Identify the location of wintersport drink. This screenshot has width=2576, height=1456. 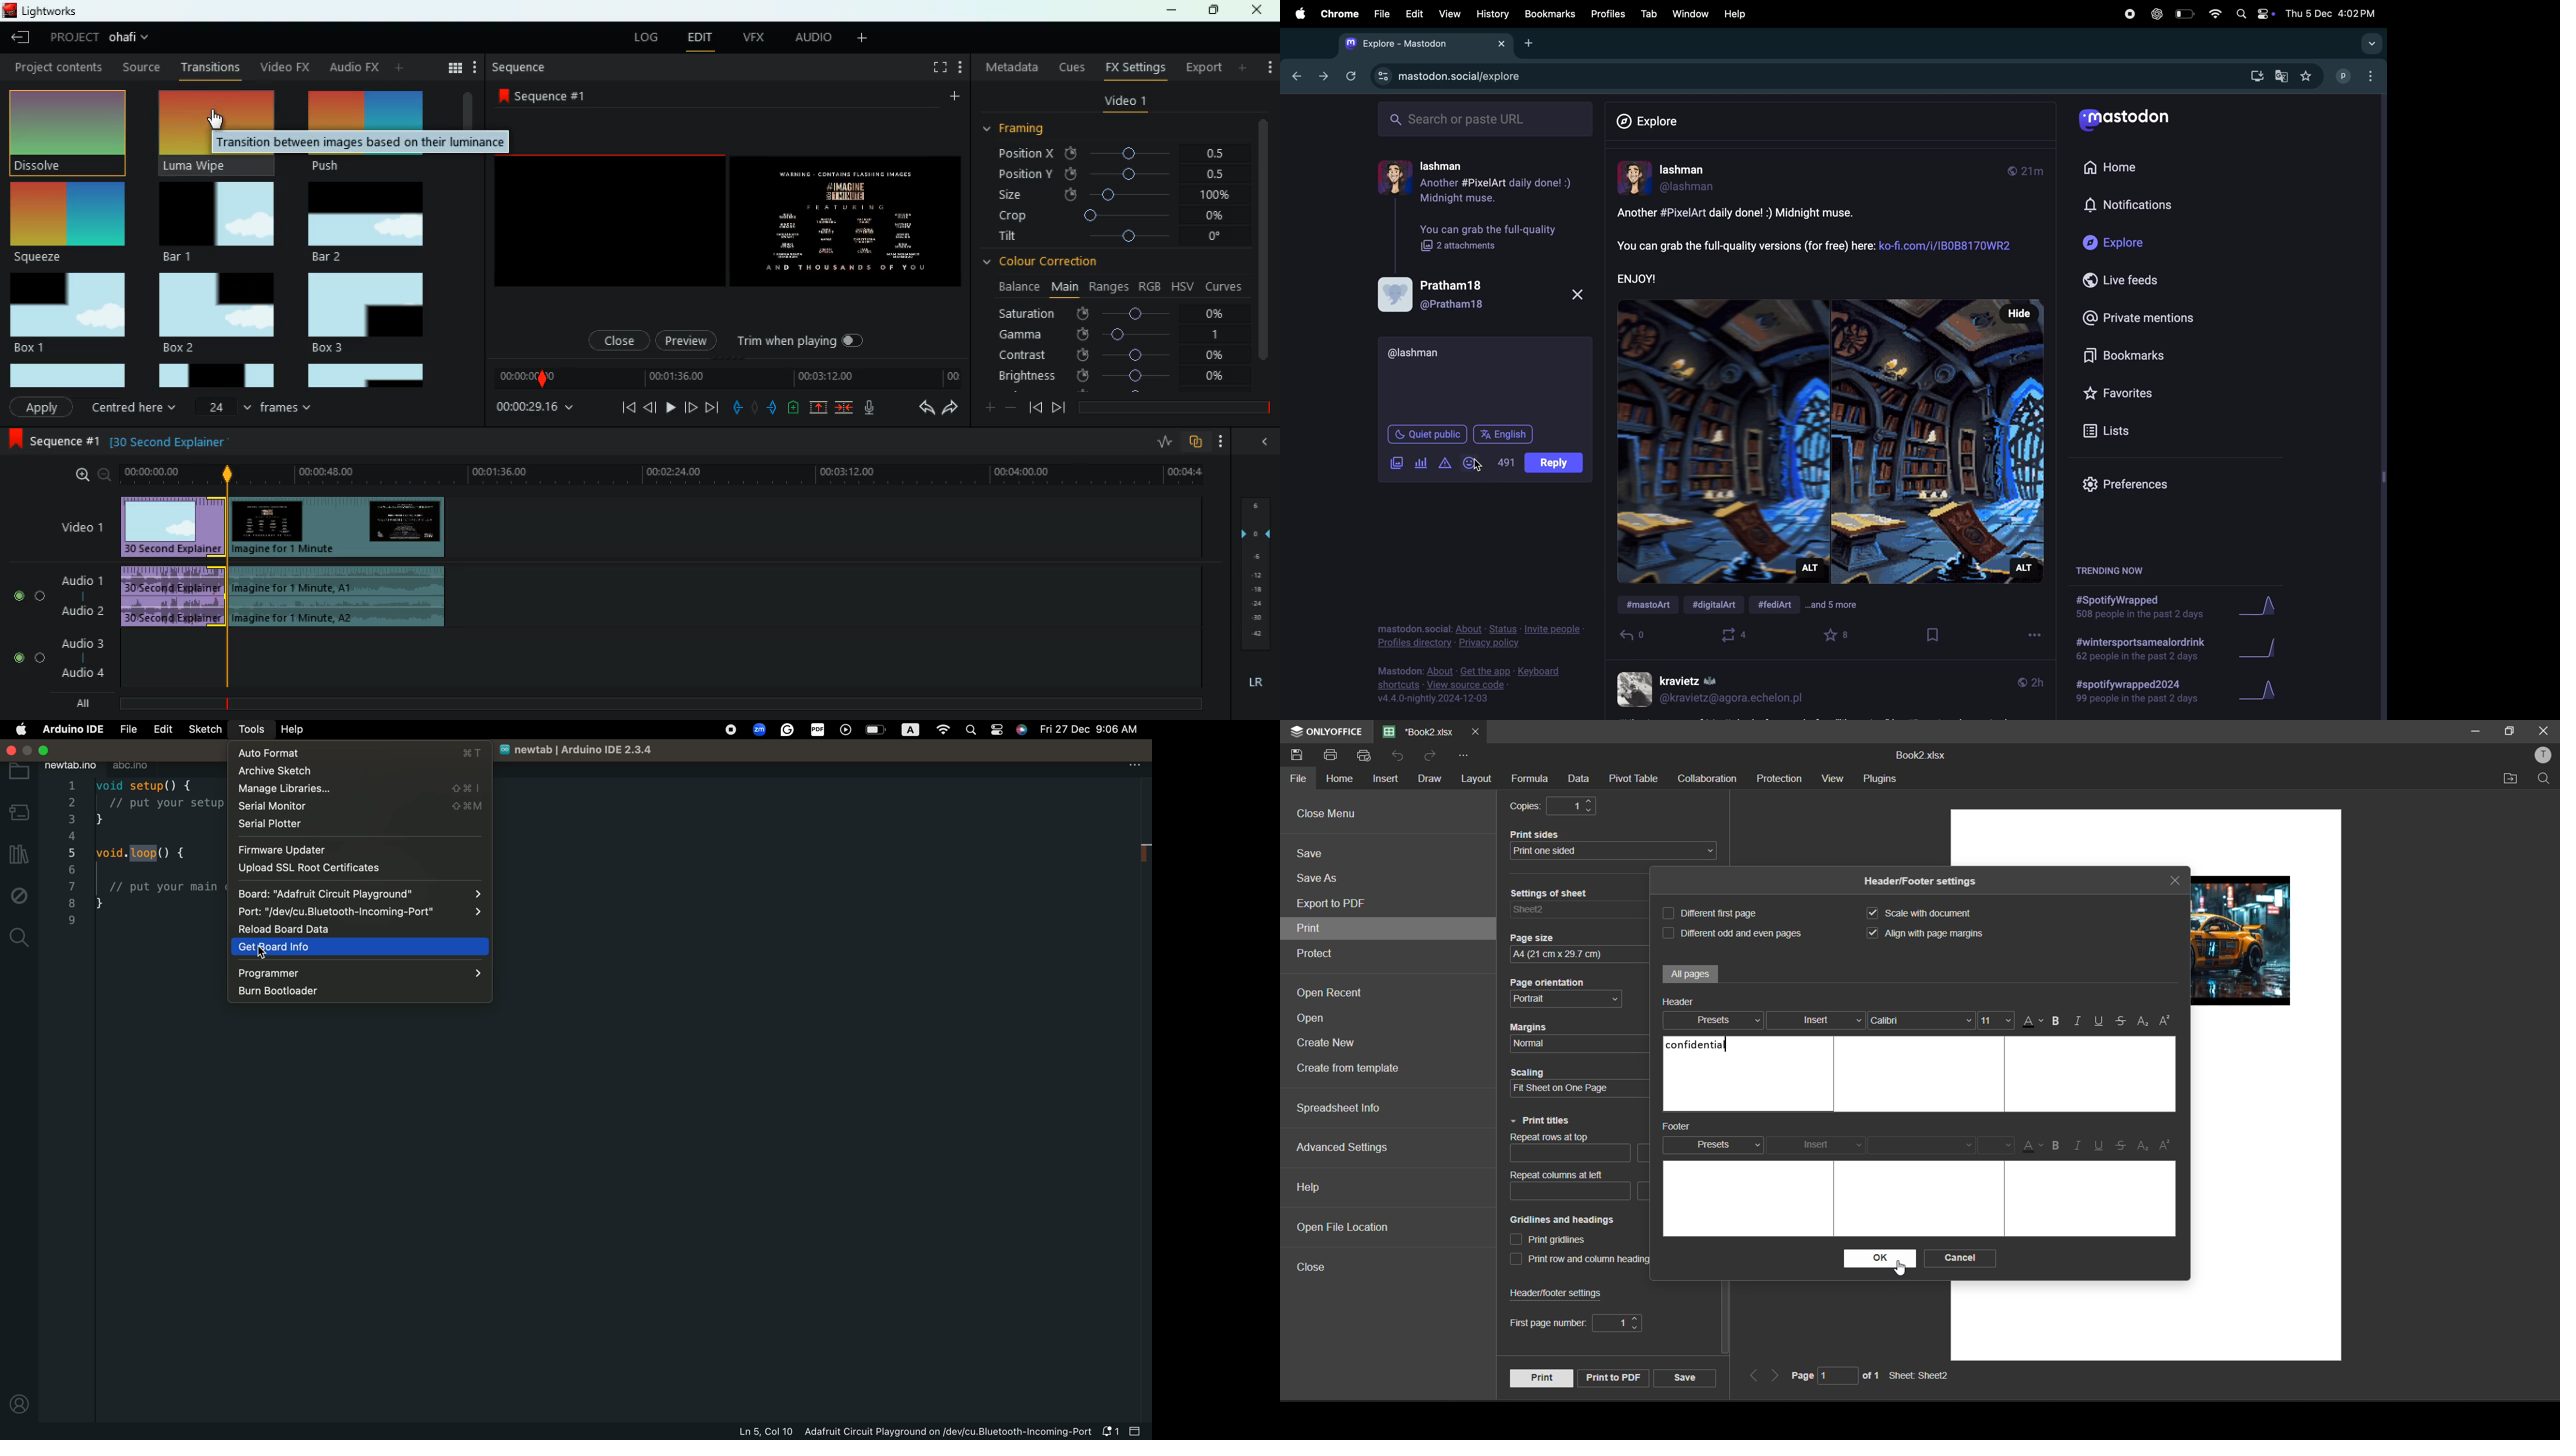
(2139, 651).